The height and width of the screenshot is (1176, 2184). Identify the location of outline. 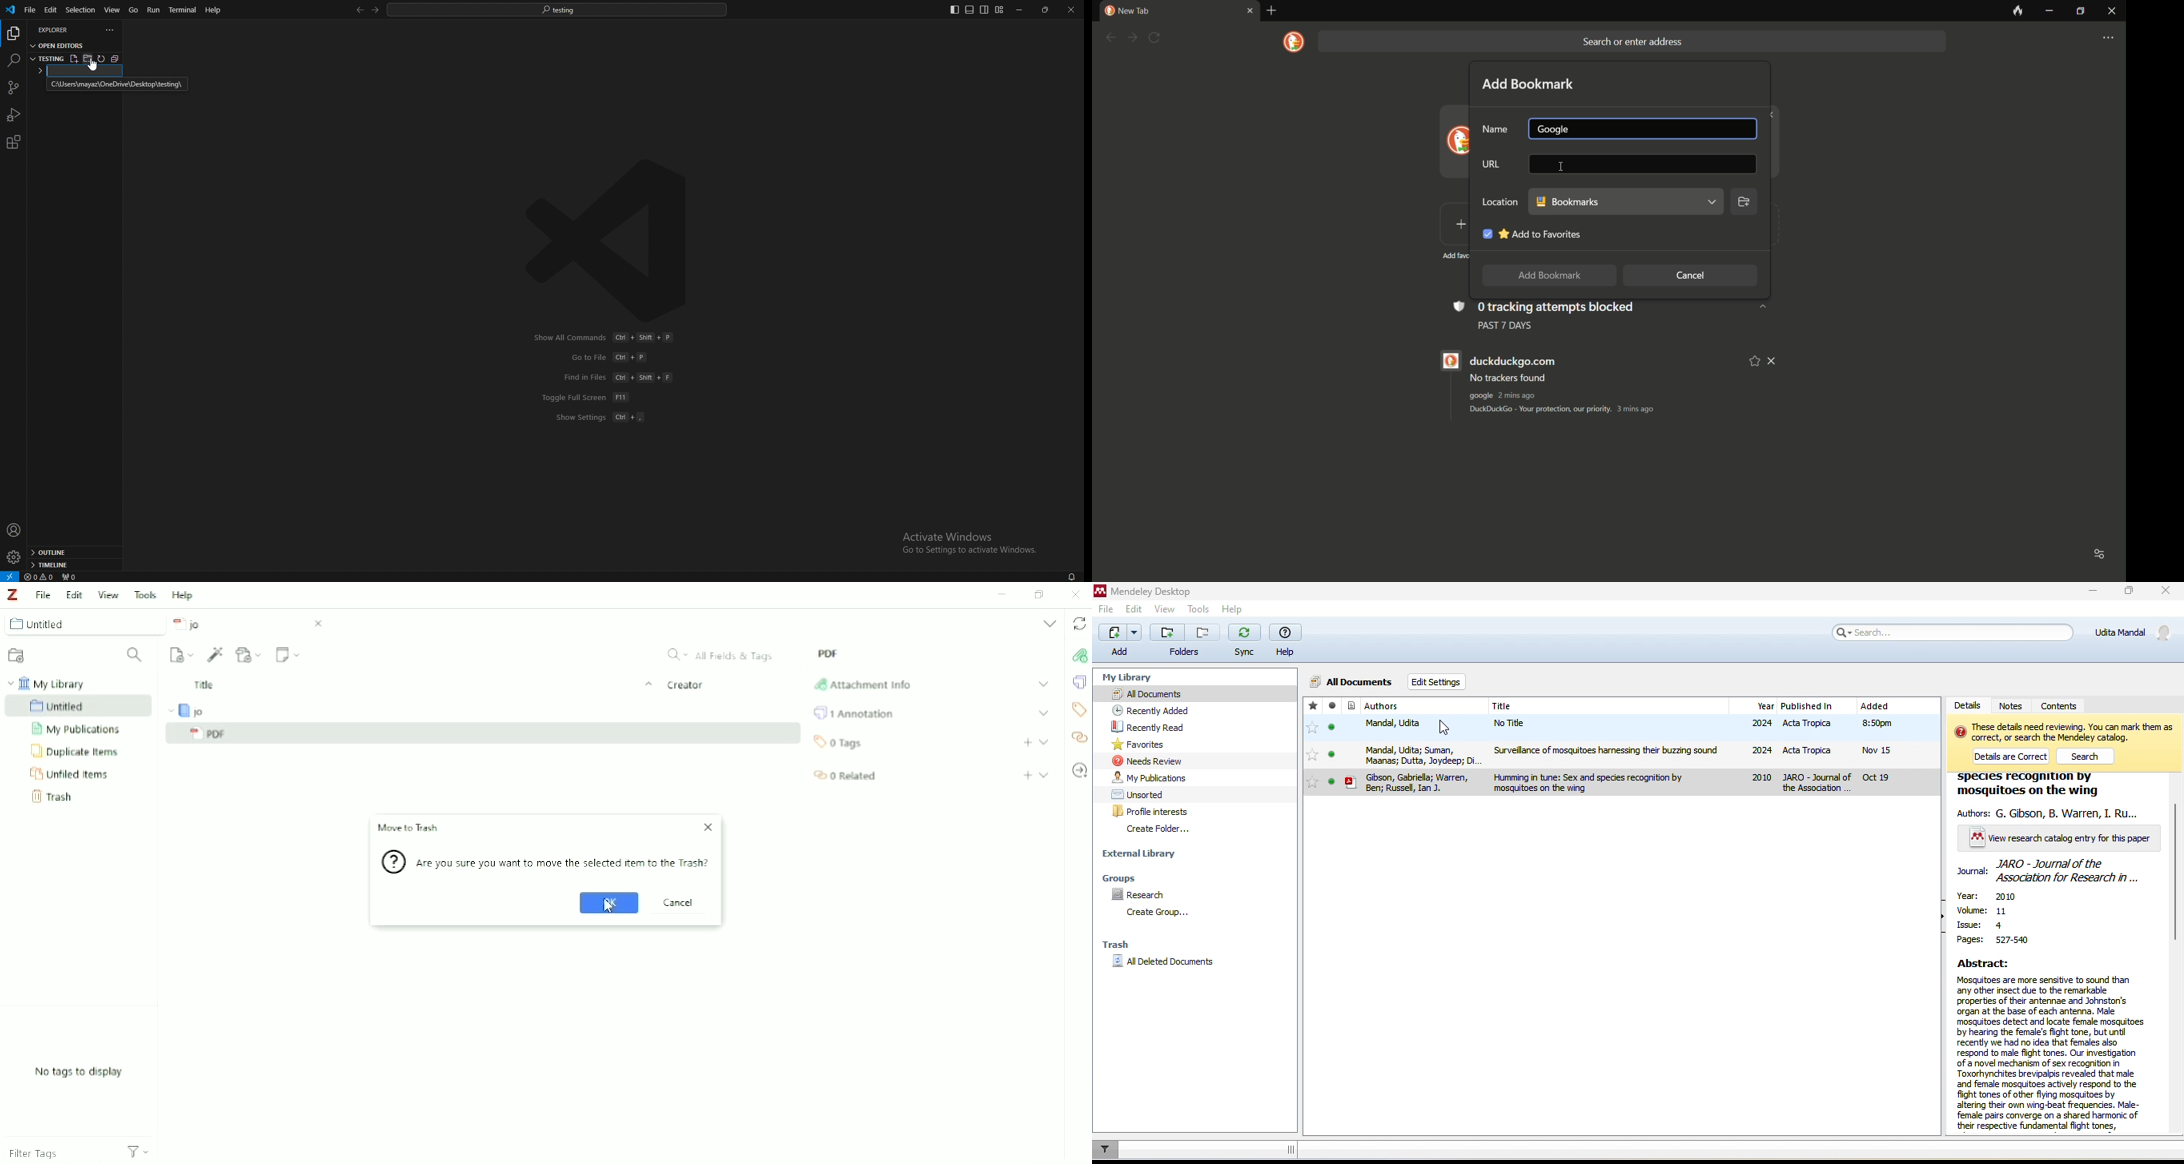
(73, 553).